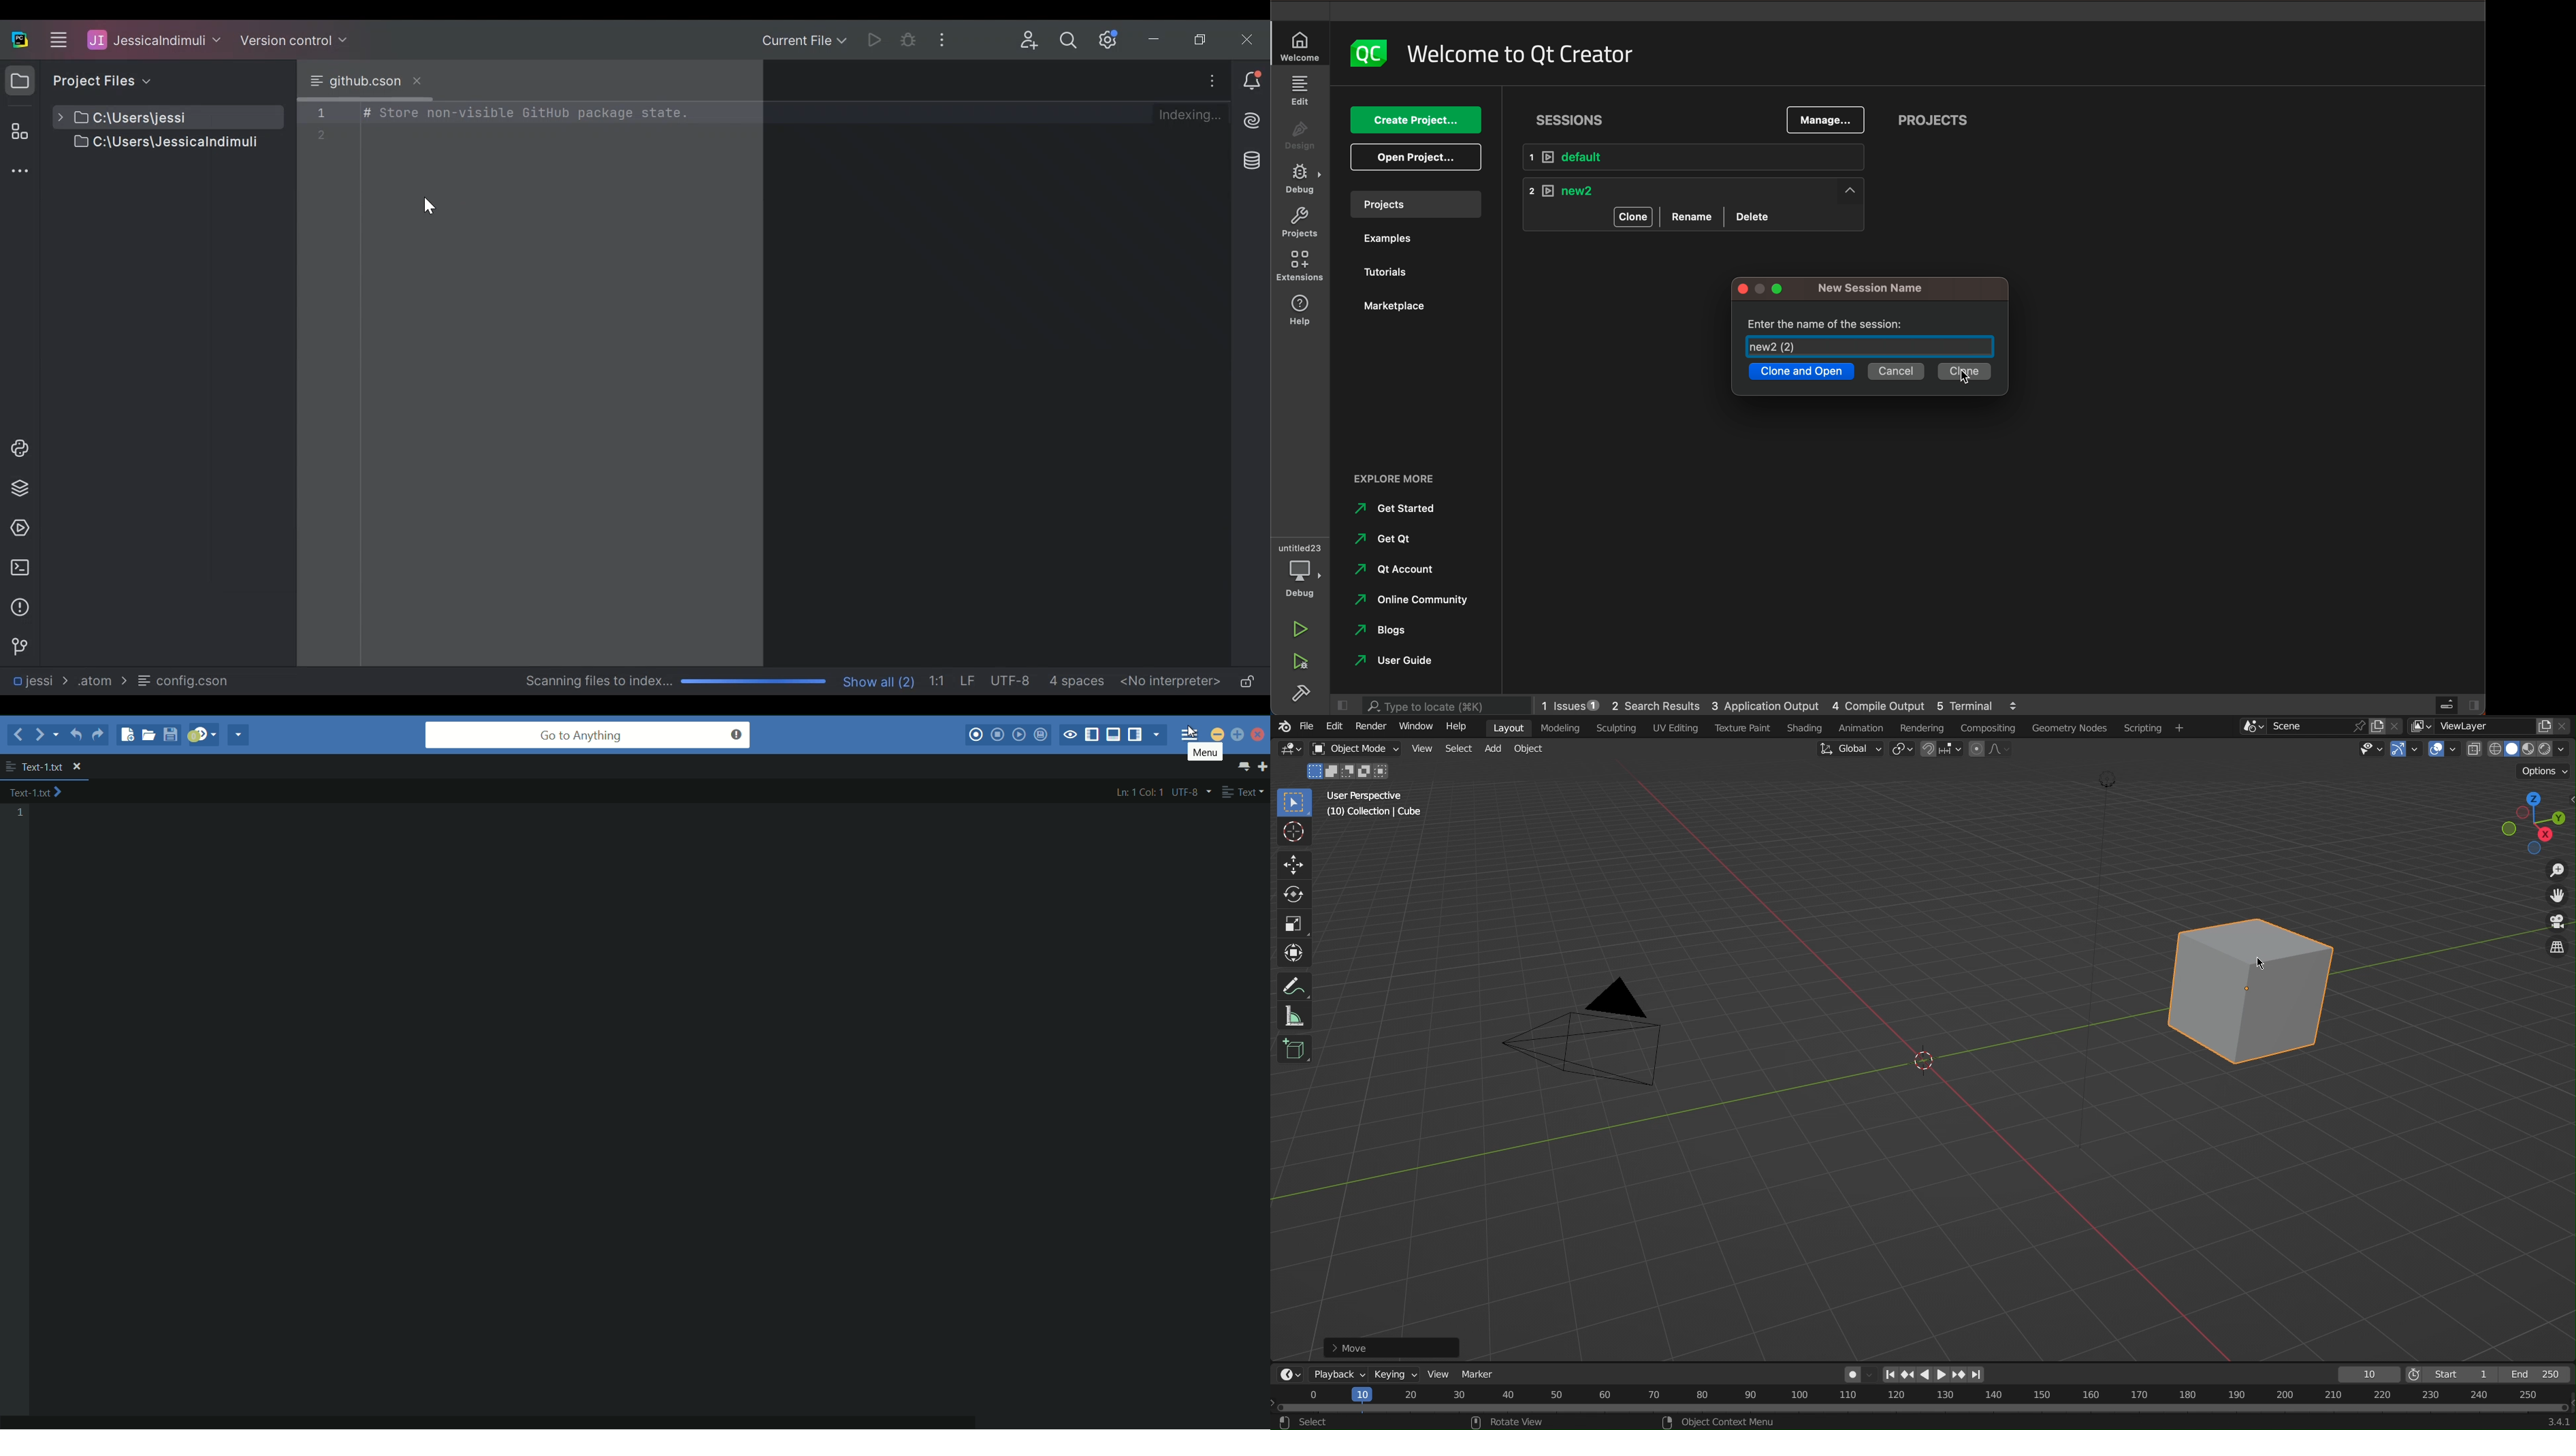 The image size is (2576, 1456). I want to click on forward, so click(37, 734).